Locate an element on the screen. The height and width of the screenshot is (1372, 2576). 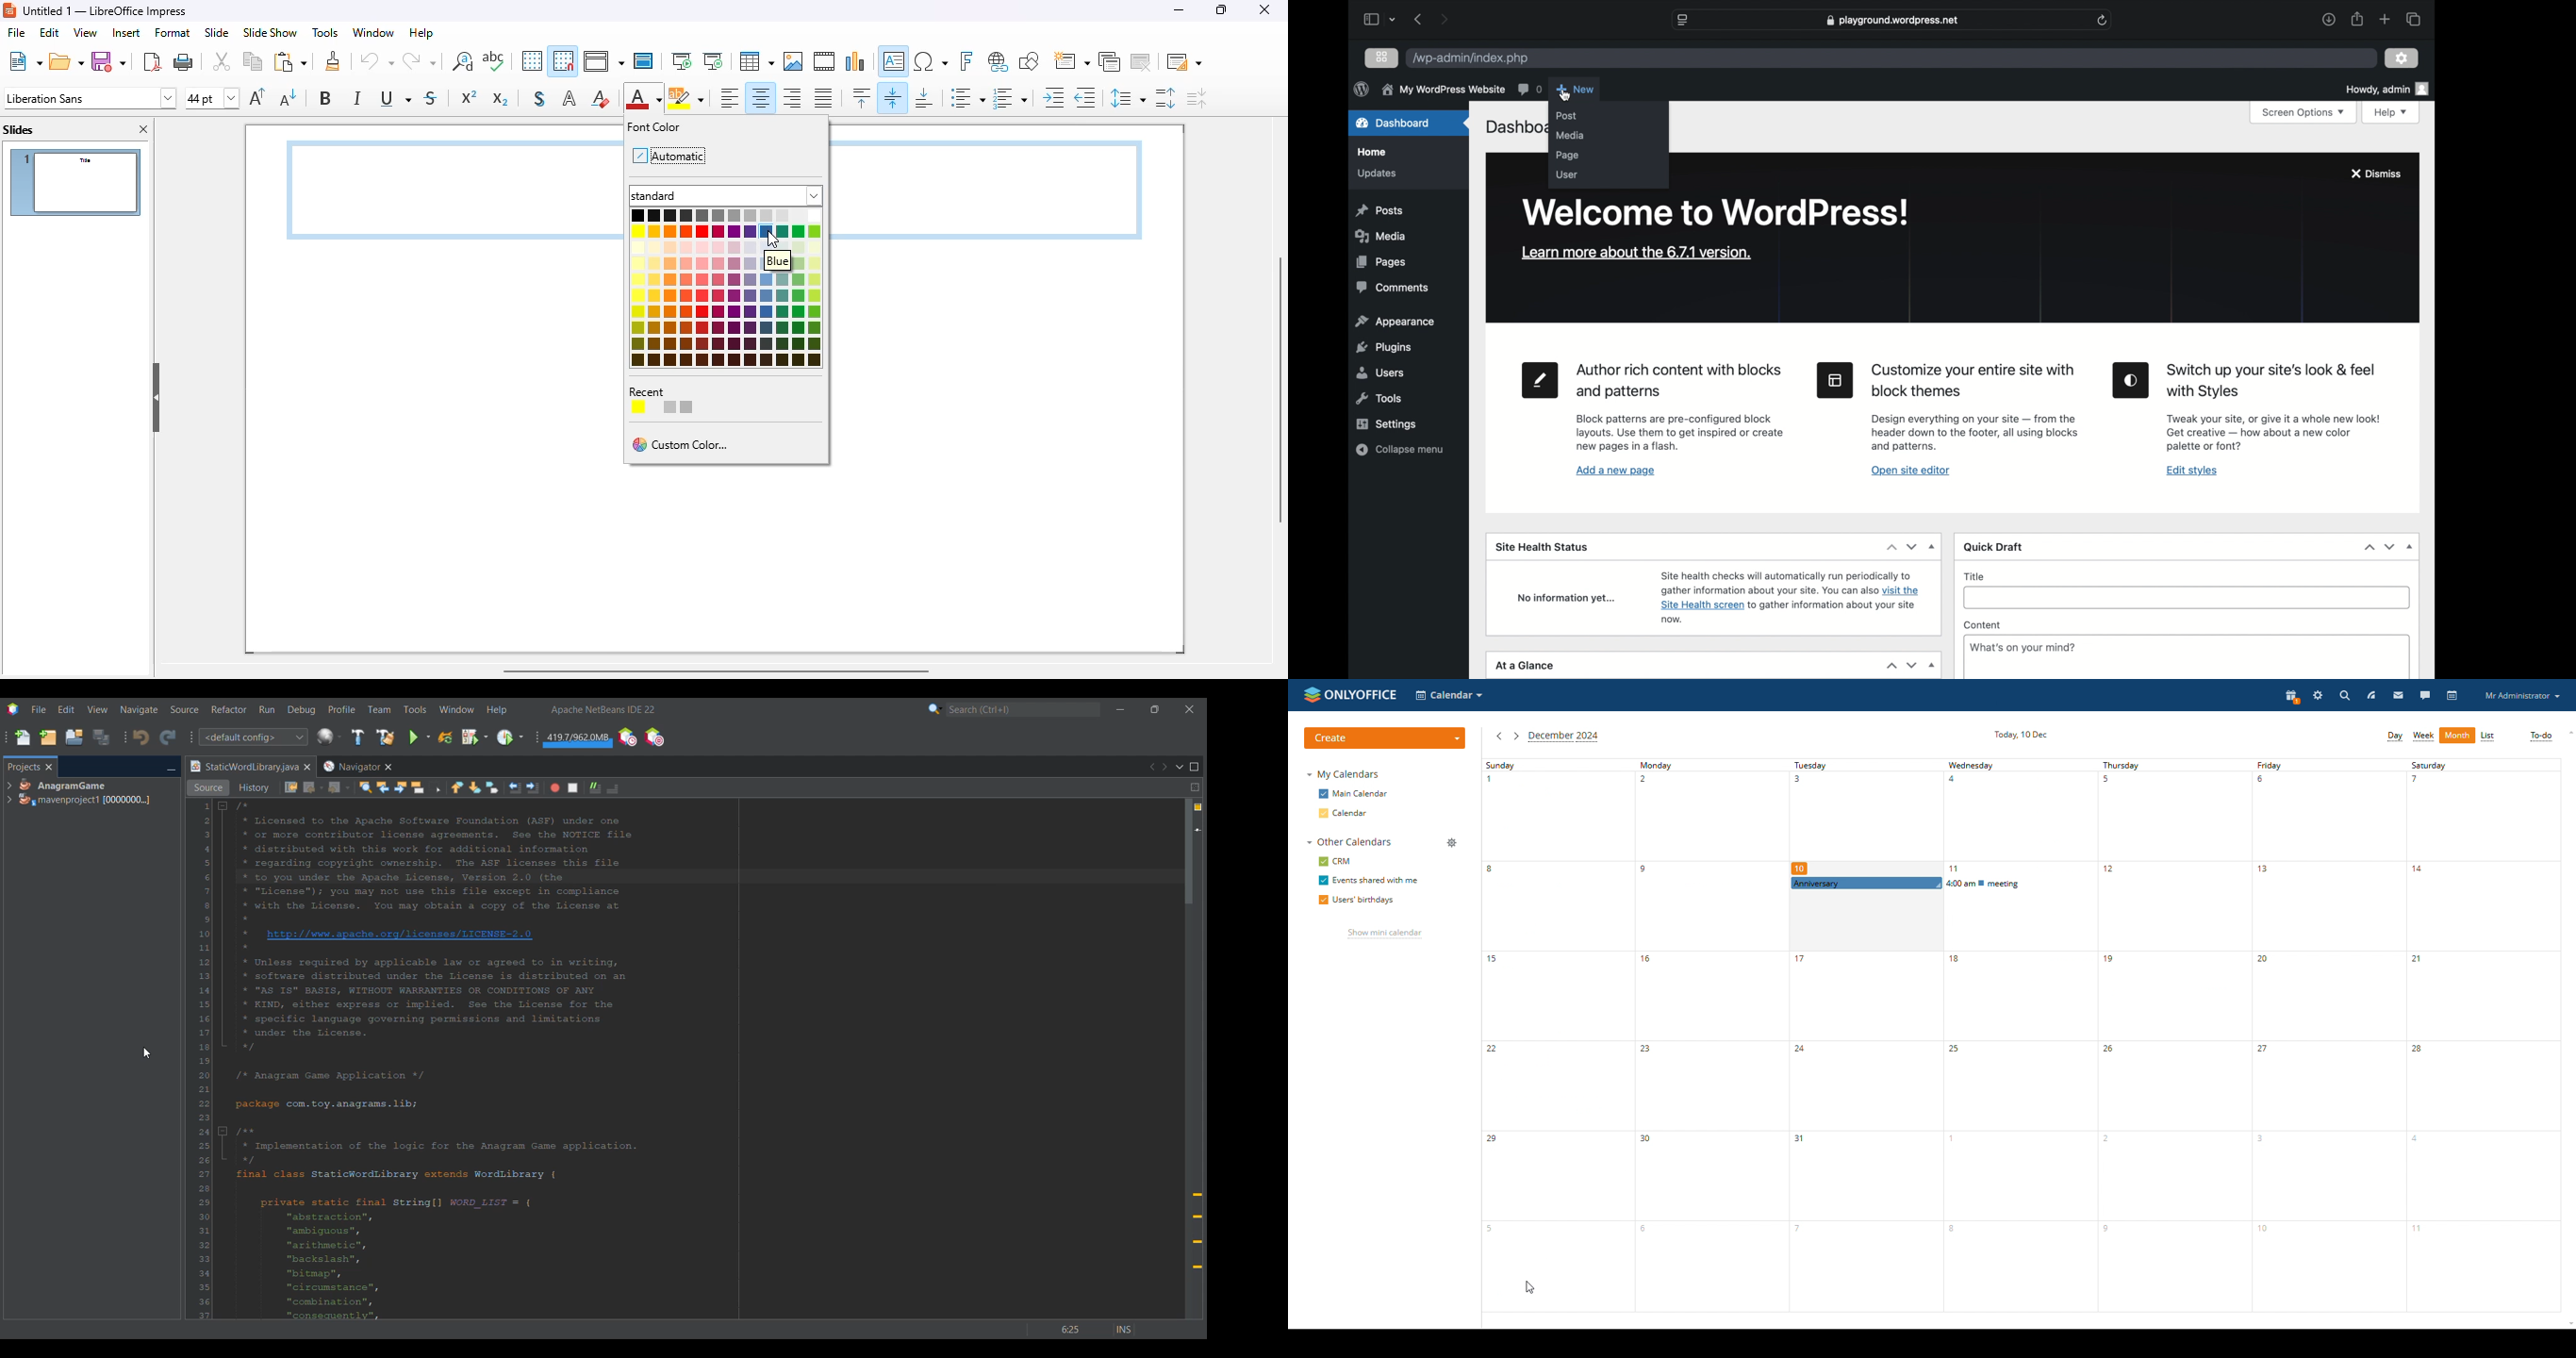
new is located at coordinates (25, 61).